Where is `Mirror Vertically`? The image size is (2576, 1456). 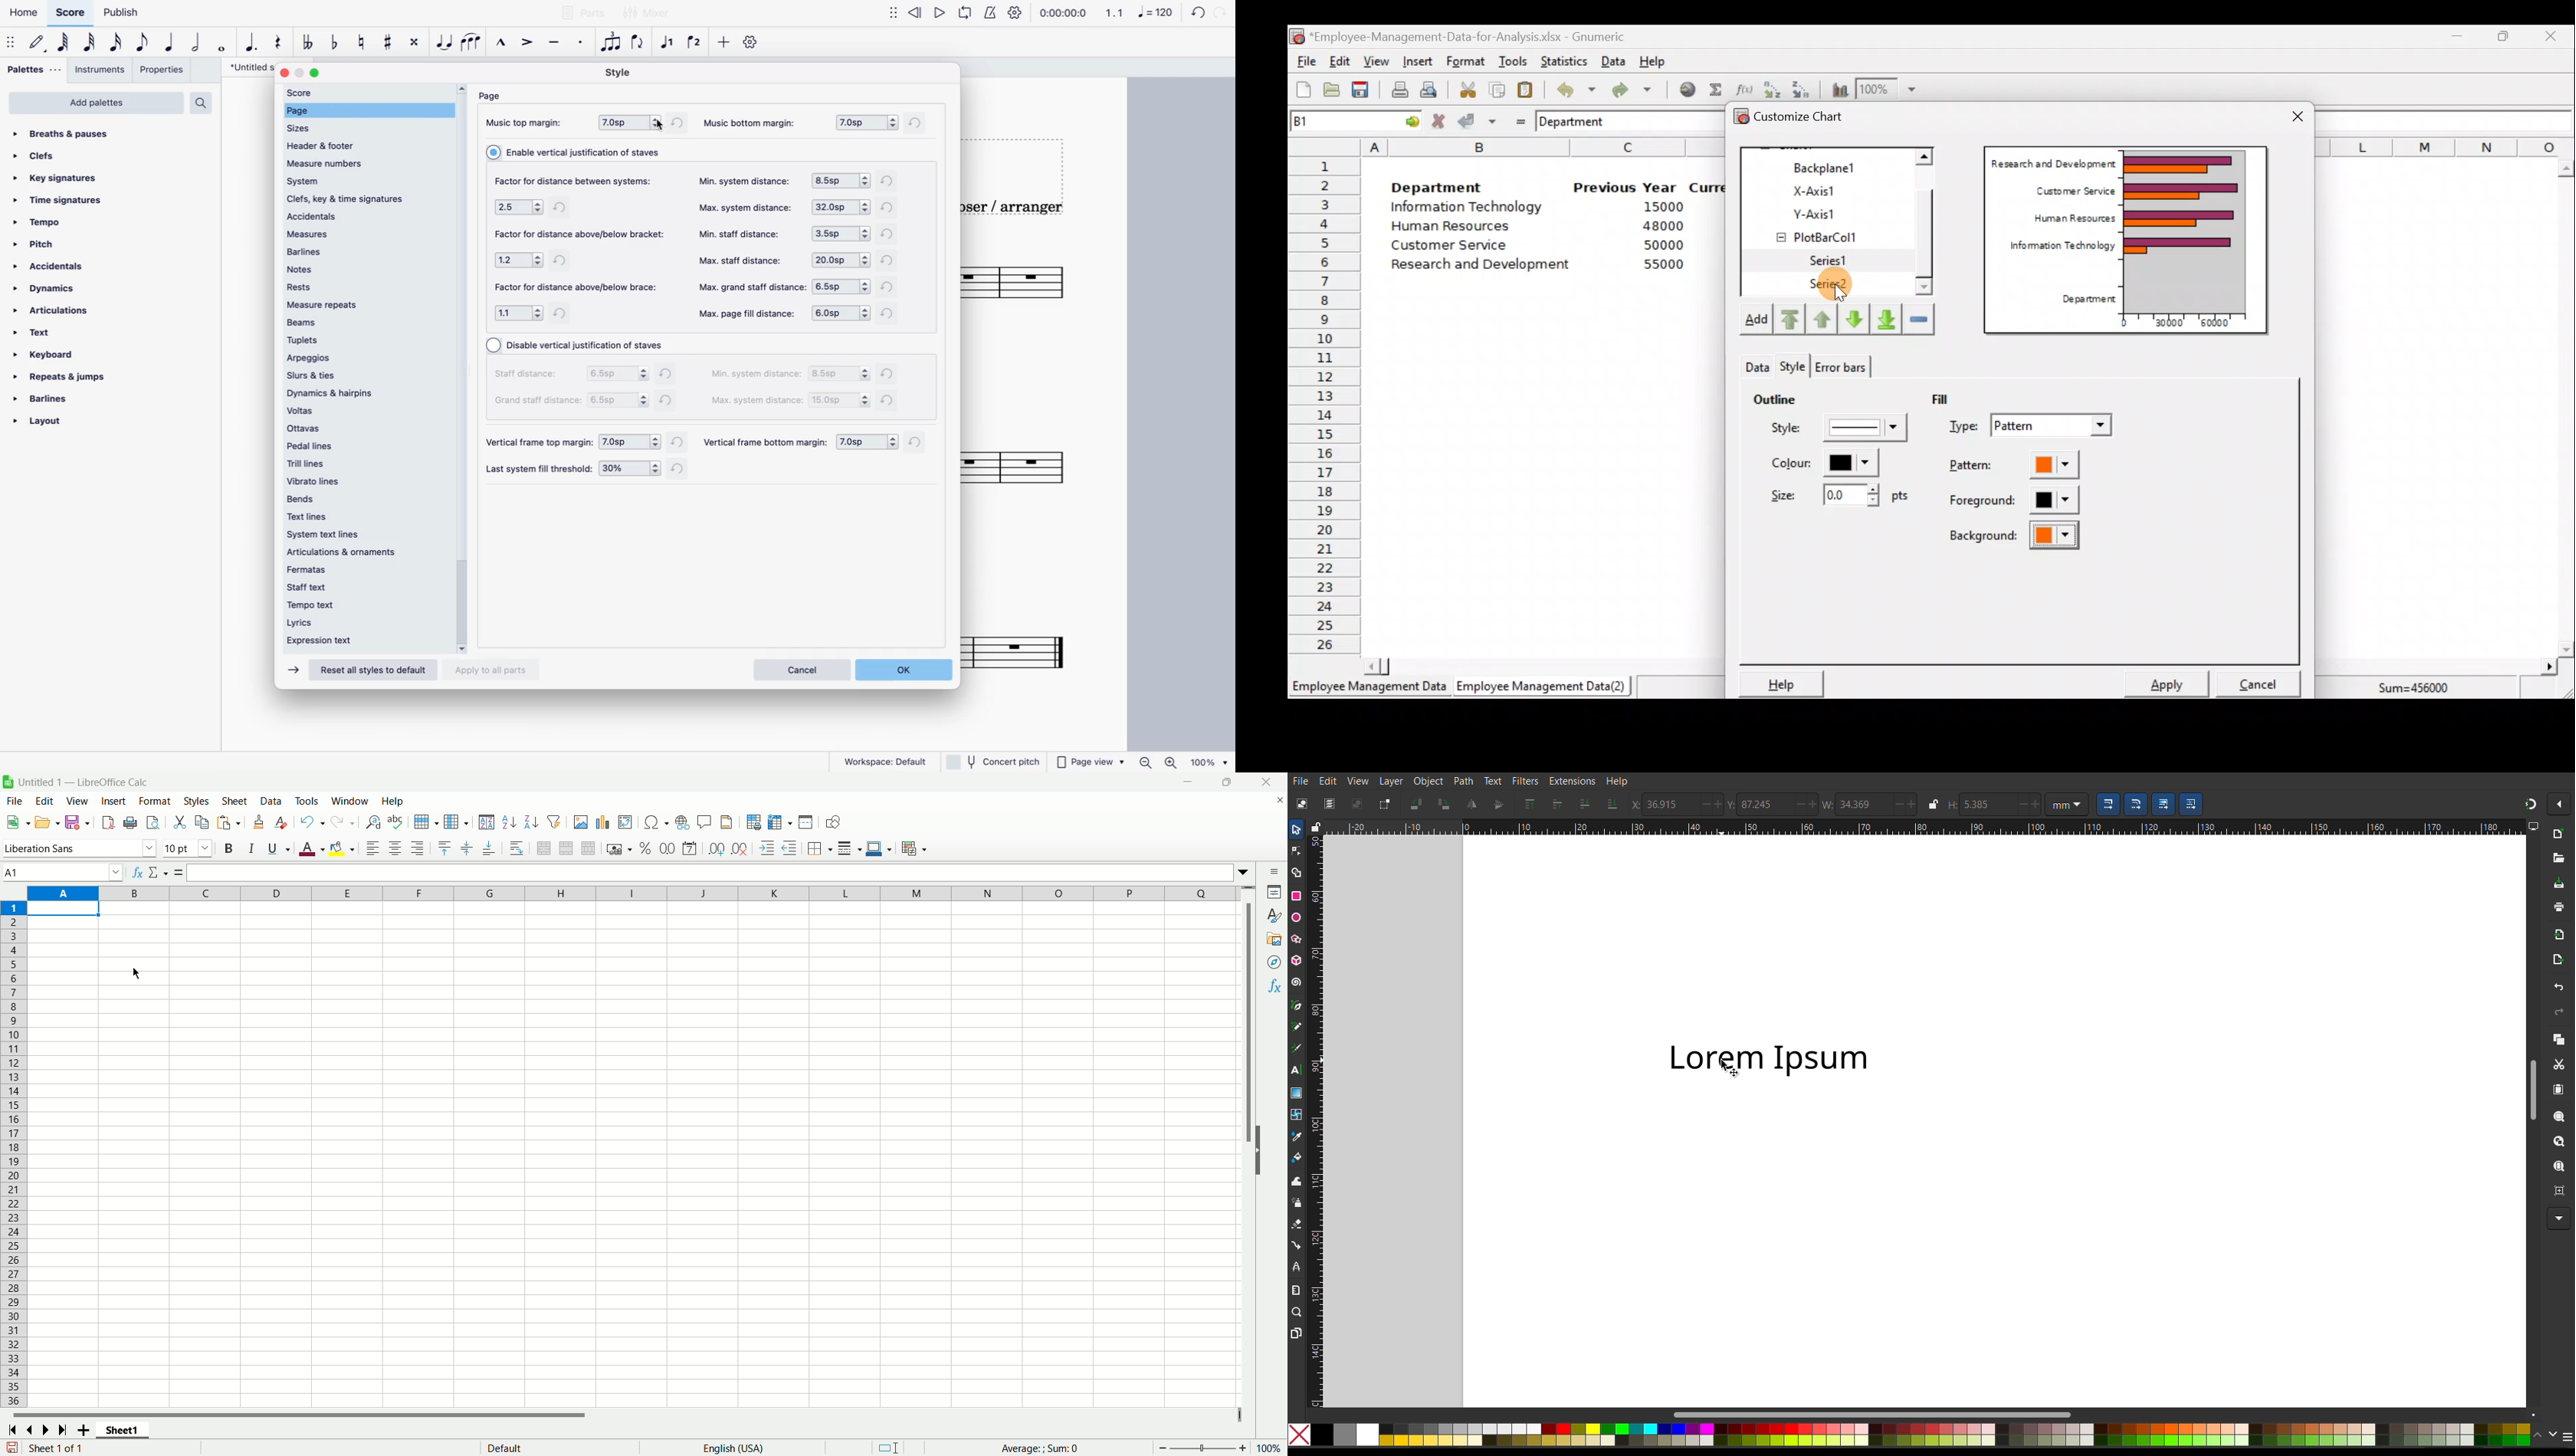 Mirror Vertically is located at coordinates (1472, 805).